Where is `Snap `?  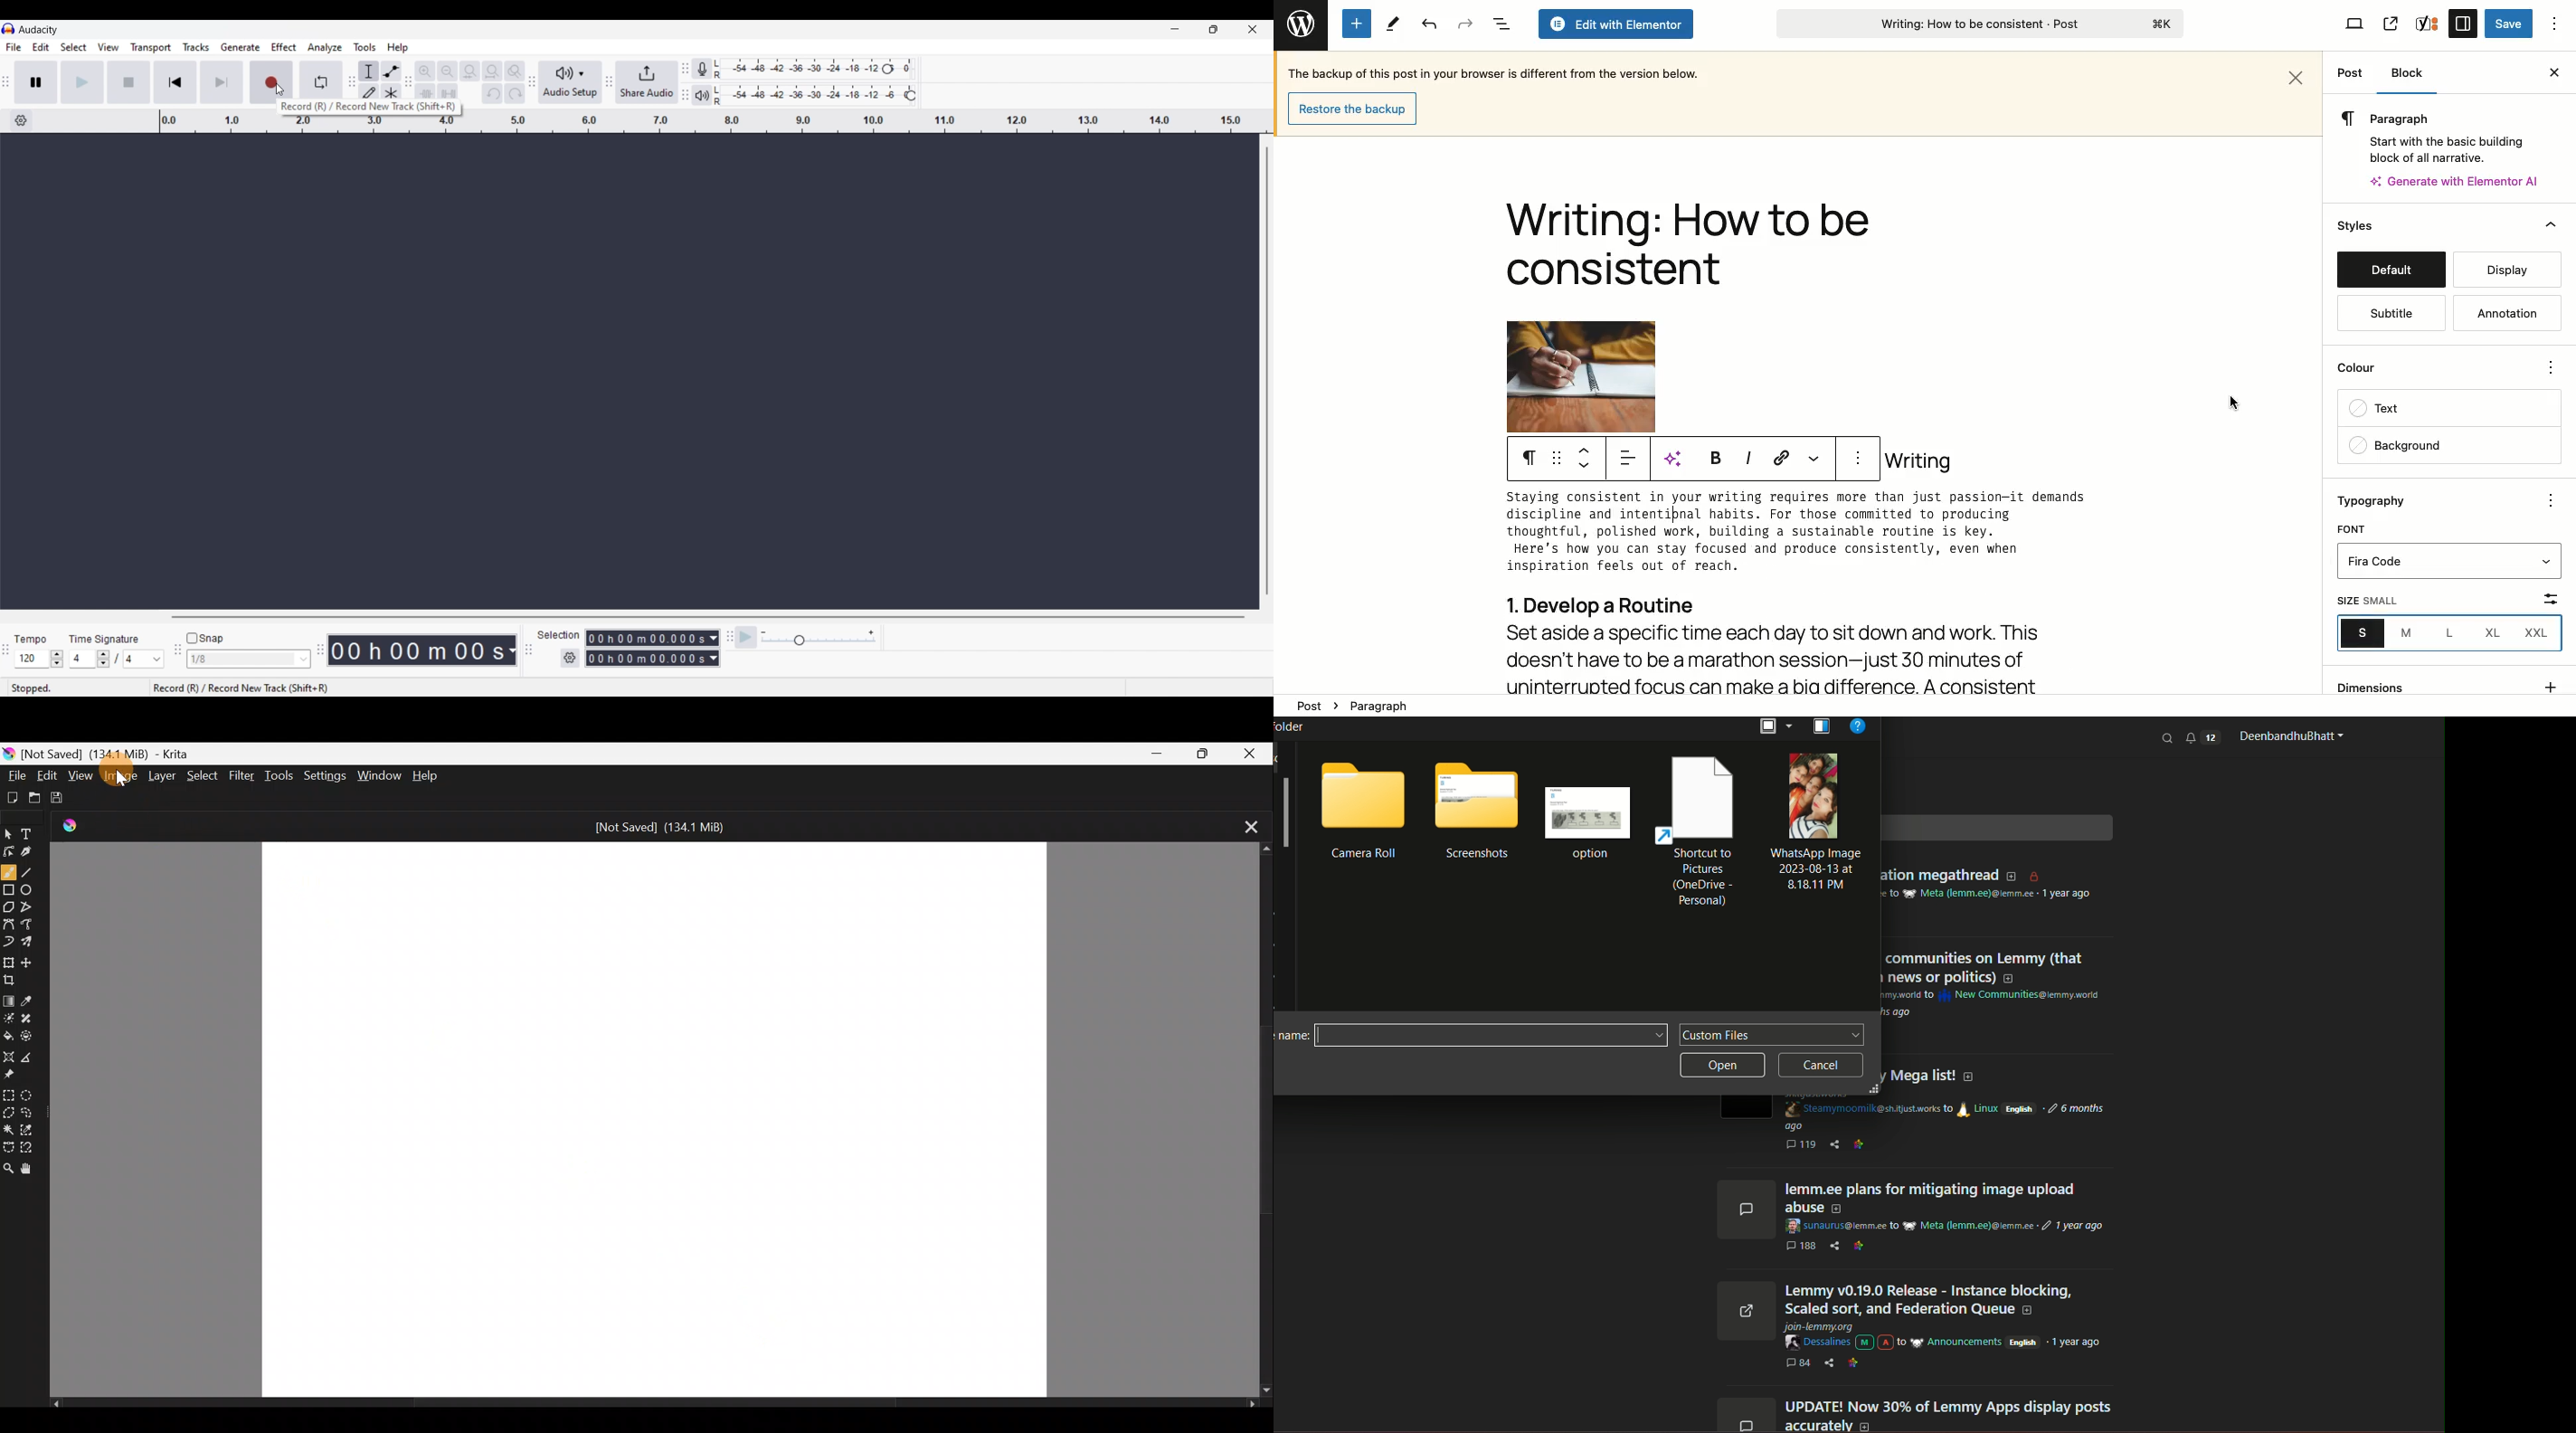
Snap  is located at coordinates (205, 639).